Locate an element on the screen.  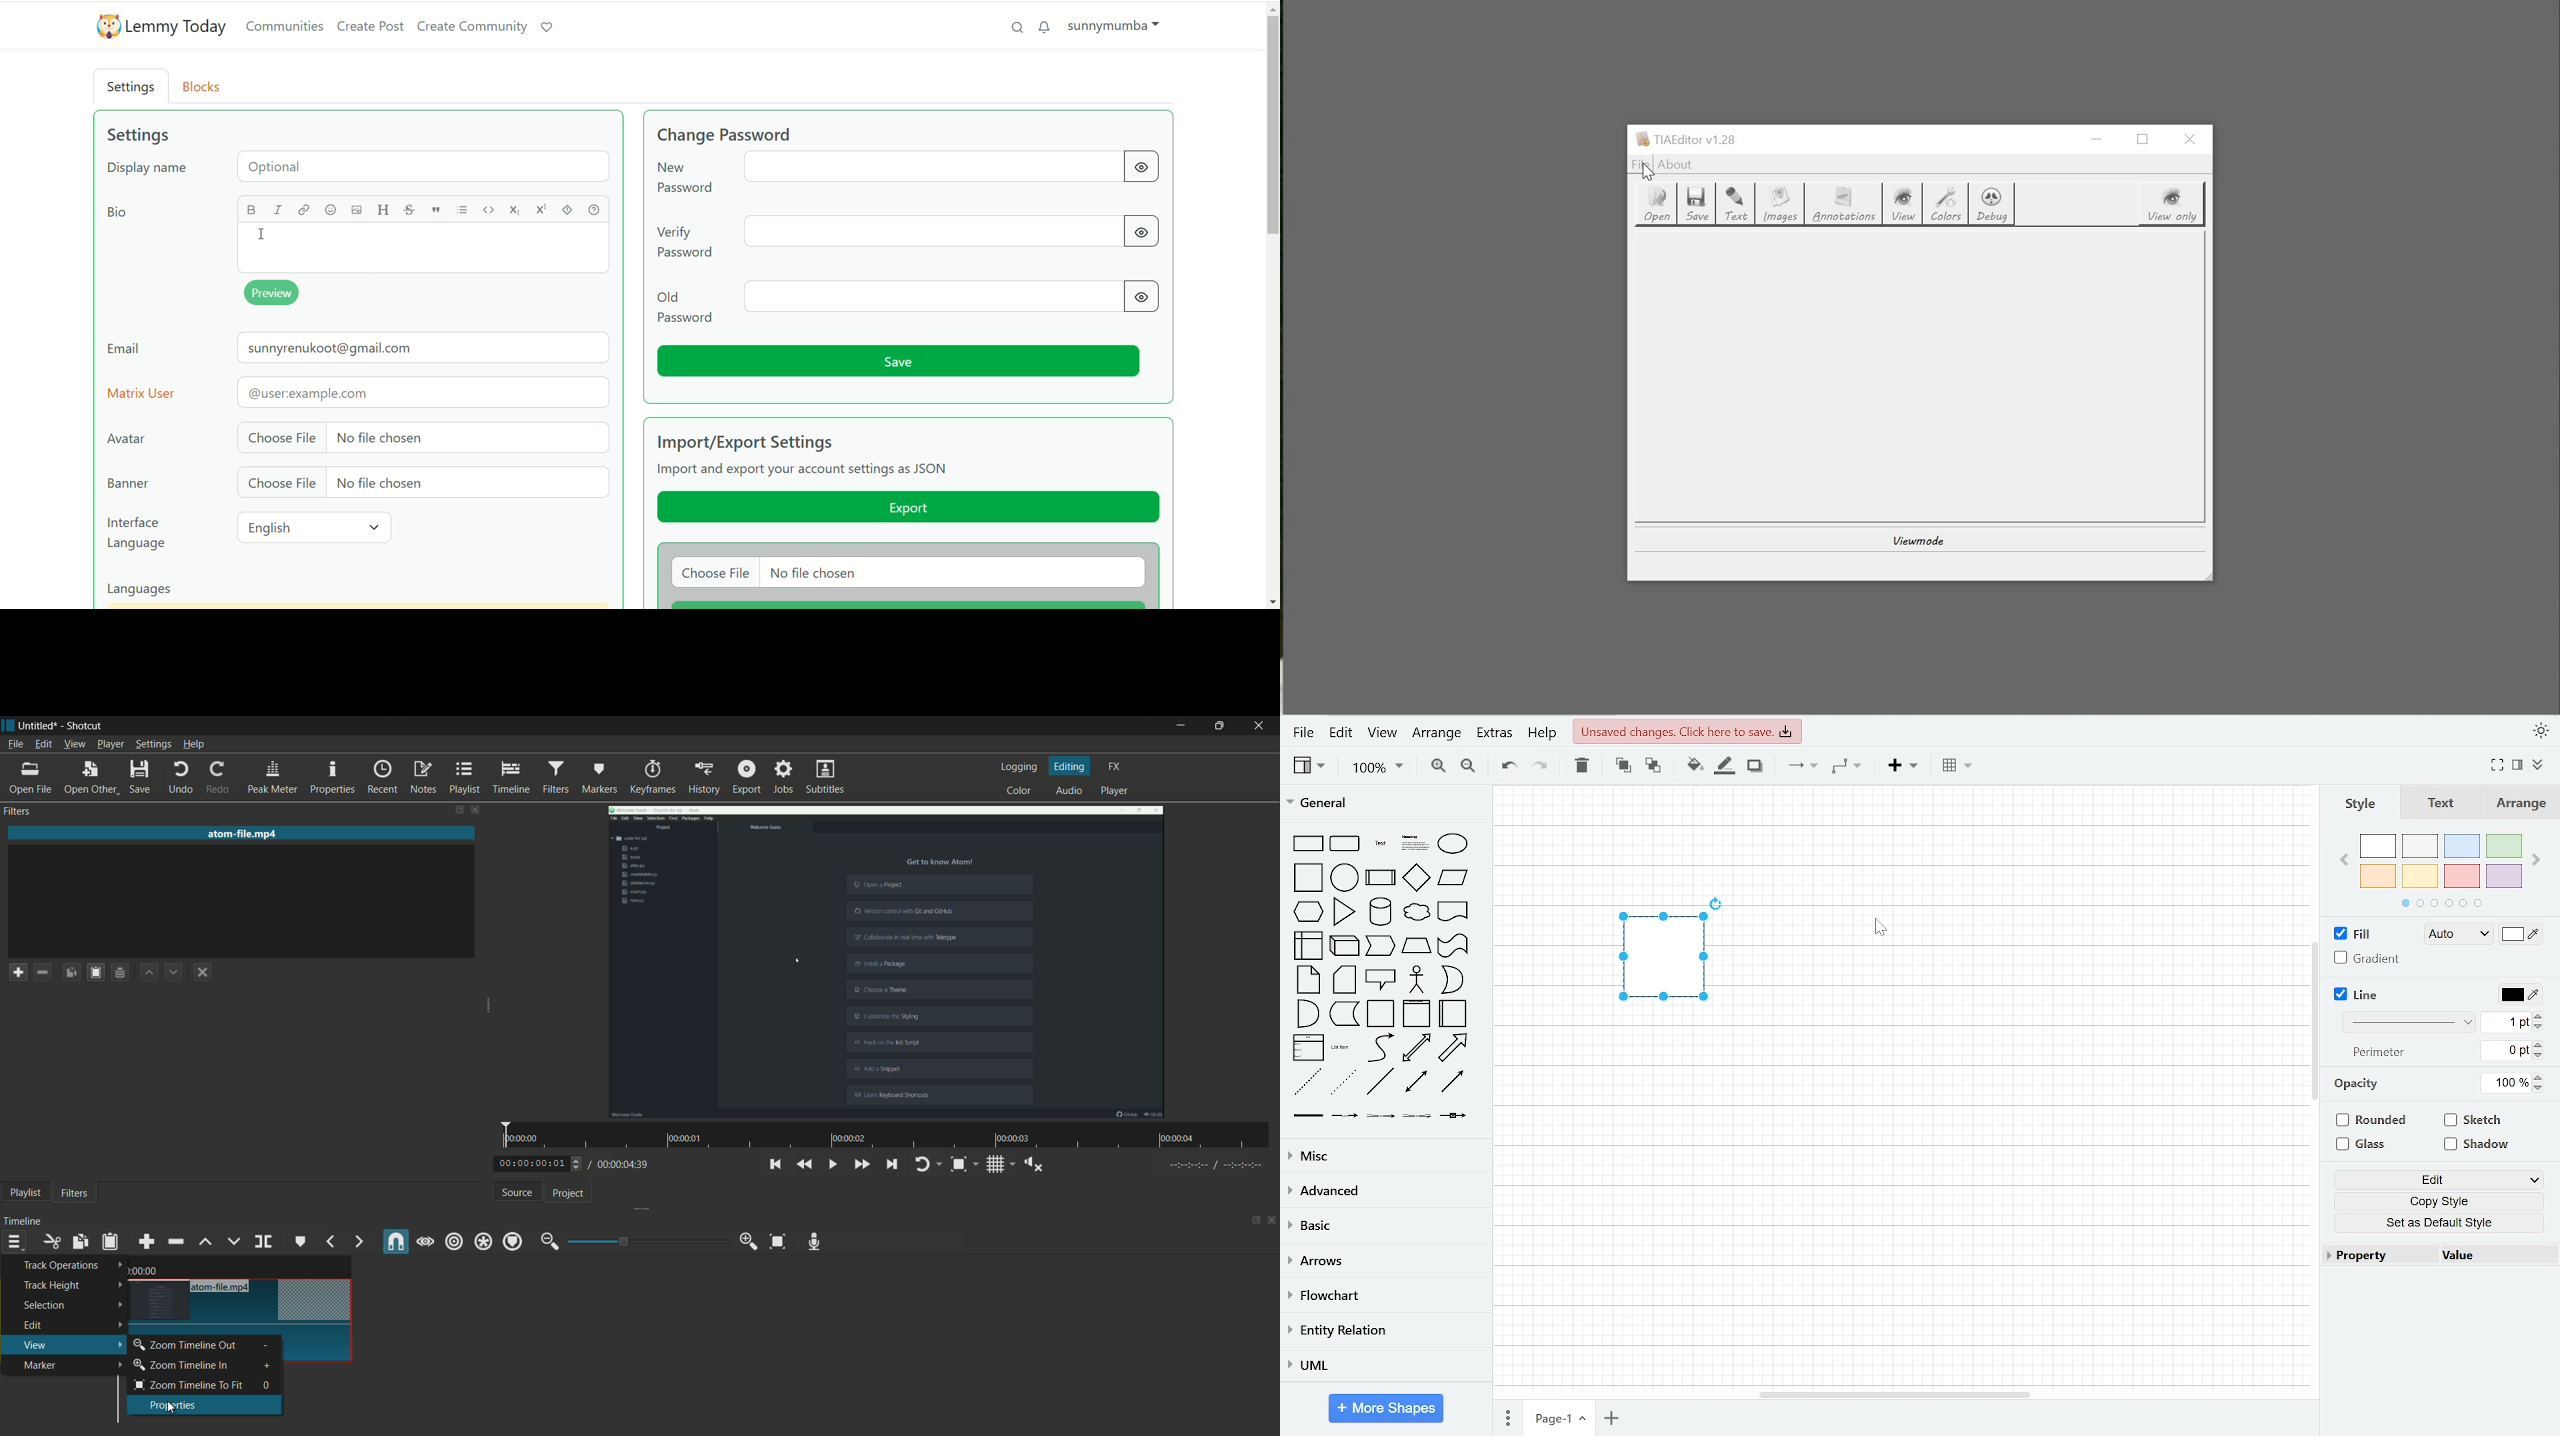
data storage is located at coordinates (1345, 1013).